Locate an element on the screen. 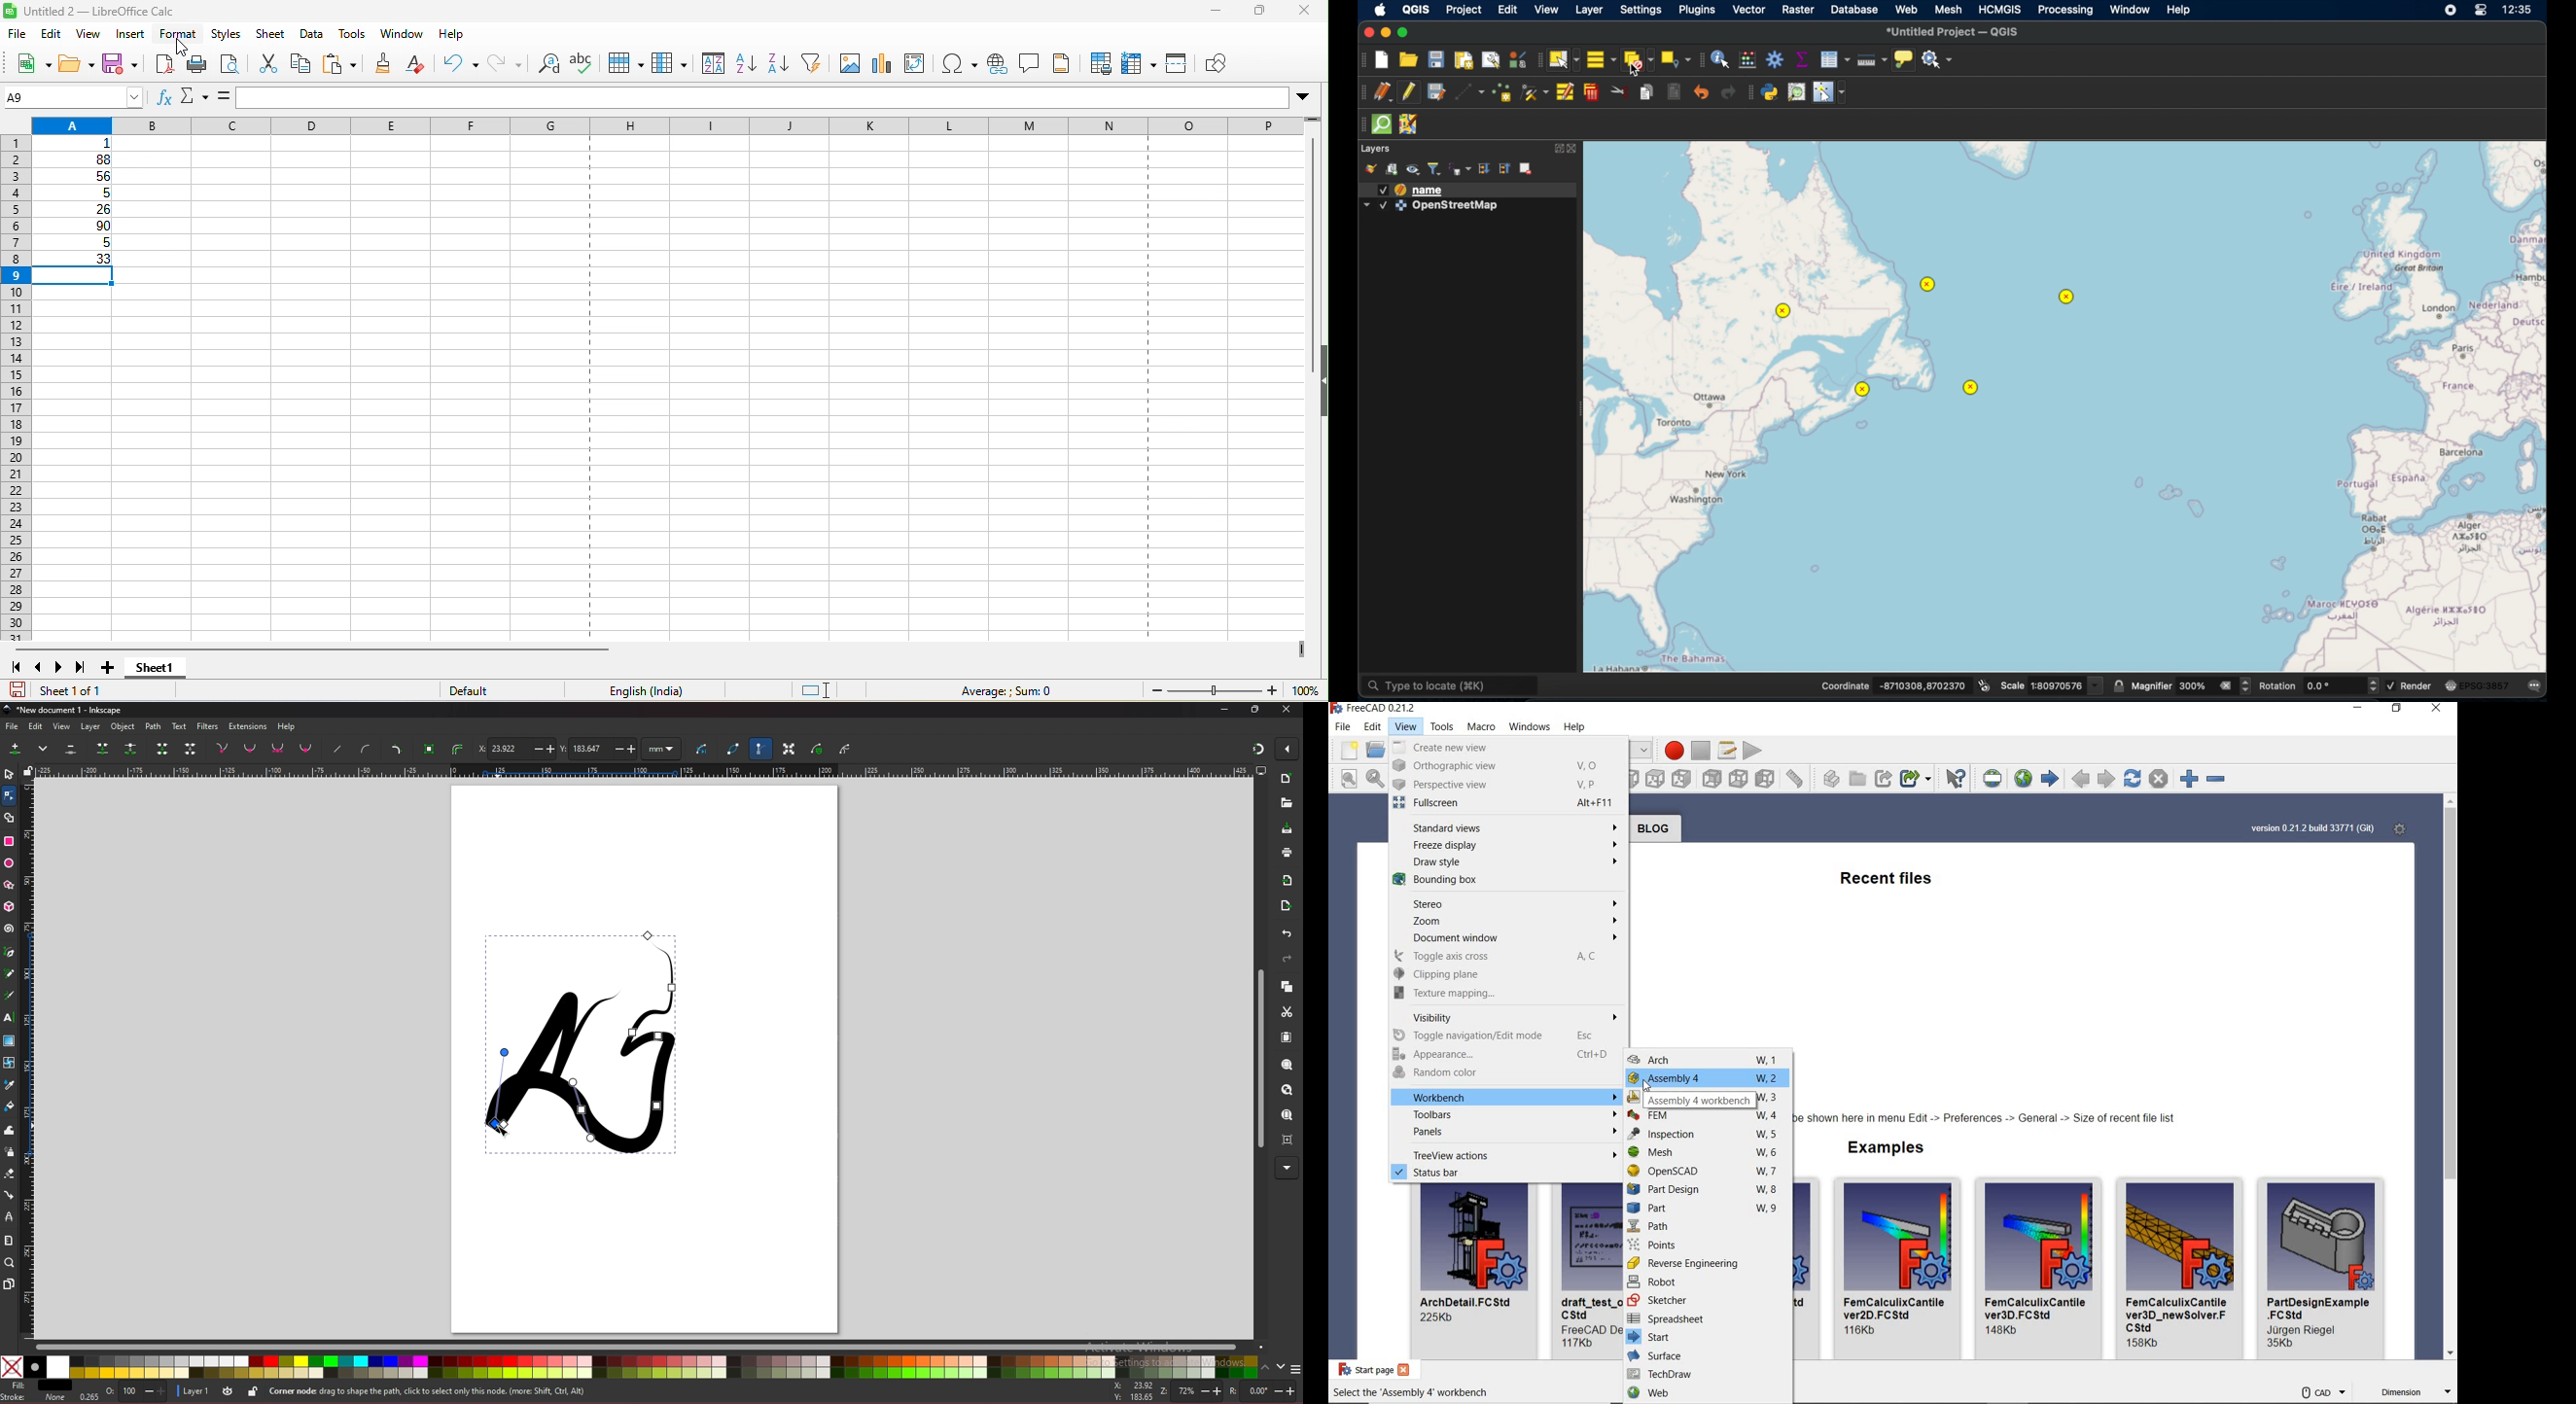  formula is located at coordinates (222, 96).